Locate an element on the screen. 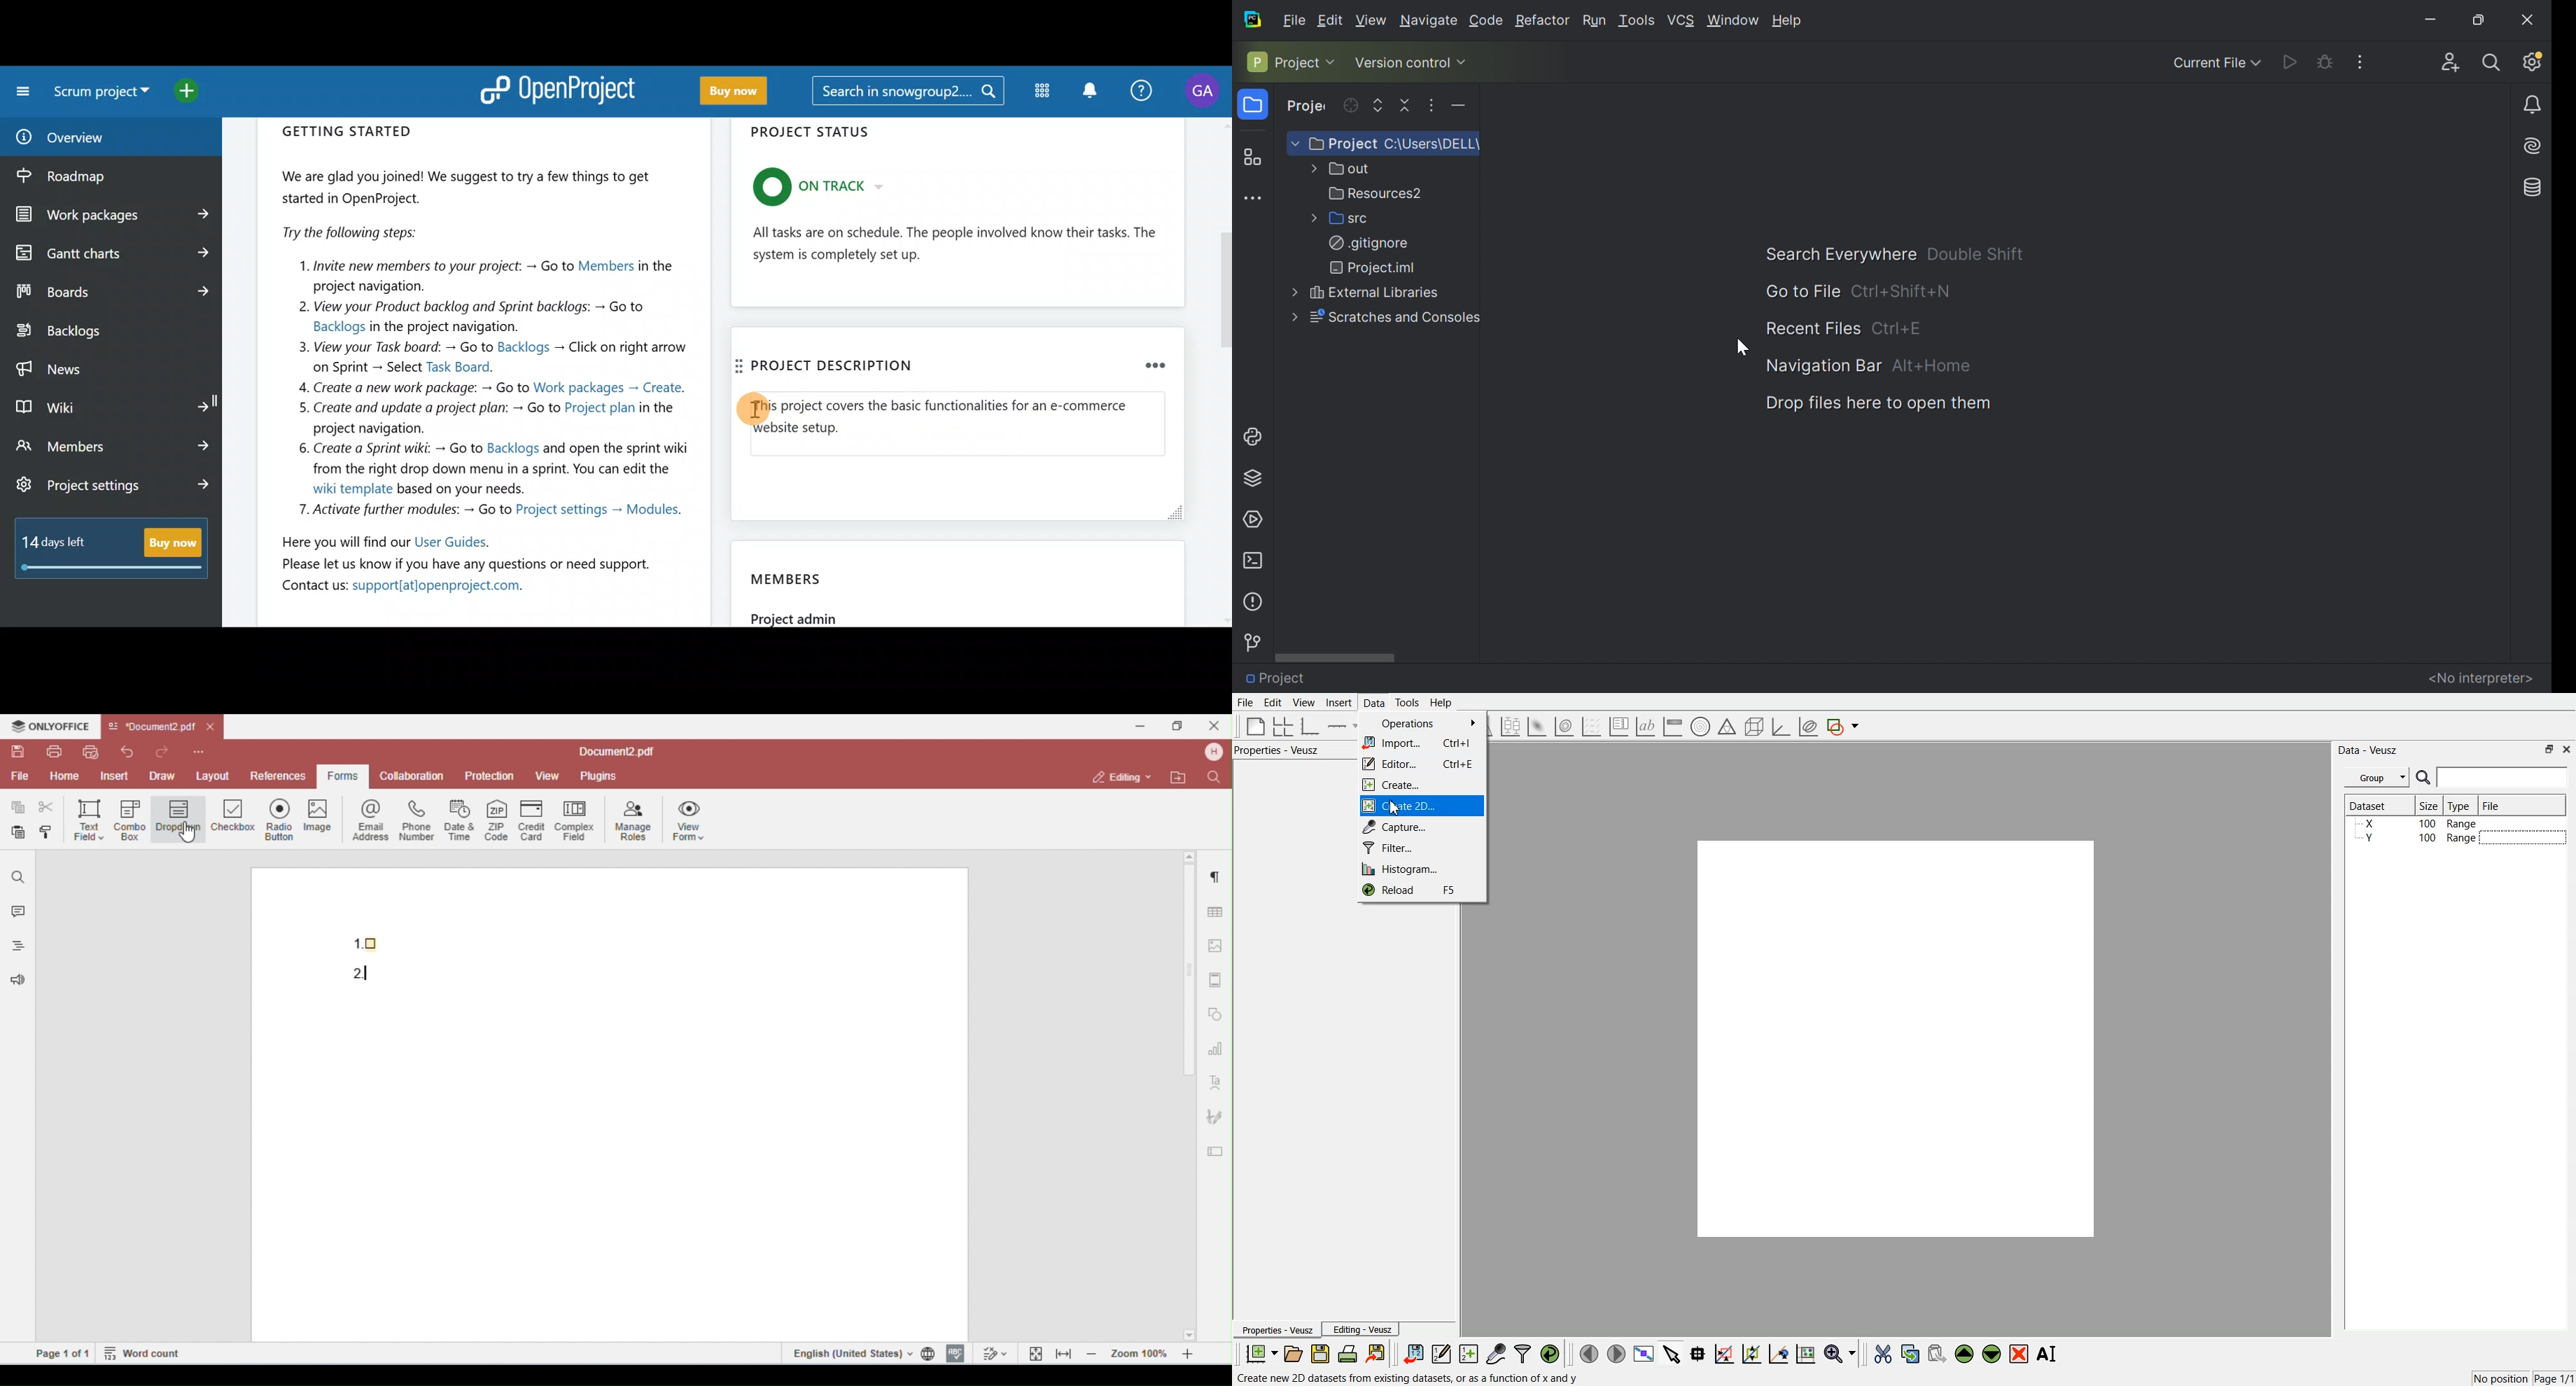 The height and width of the screenshot is (1400, 2576). Scratches and Consoles is located at coordinates (1392, 316).